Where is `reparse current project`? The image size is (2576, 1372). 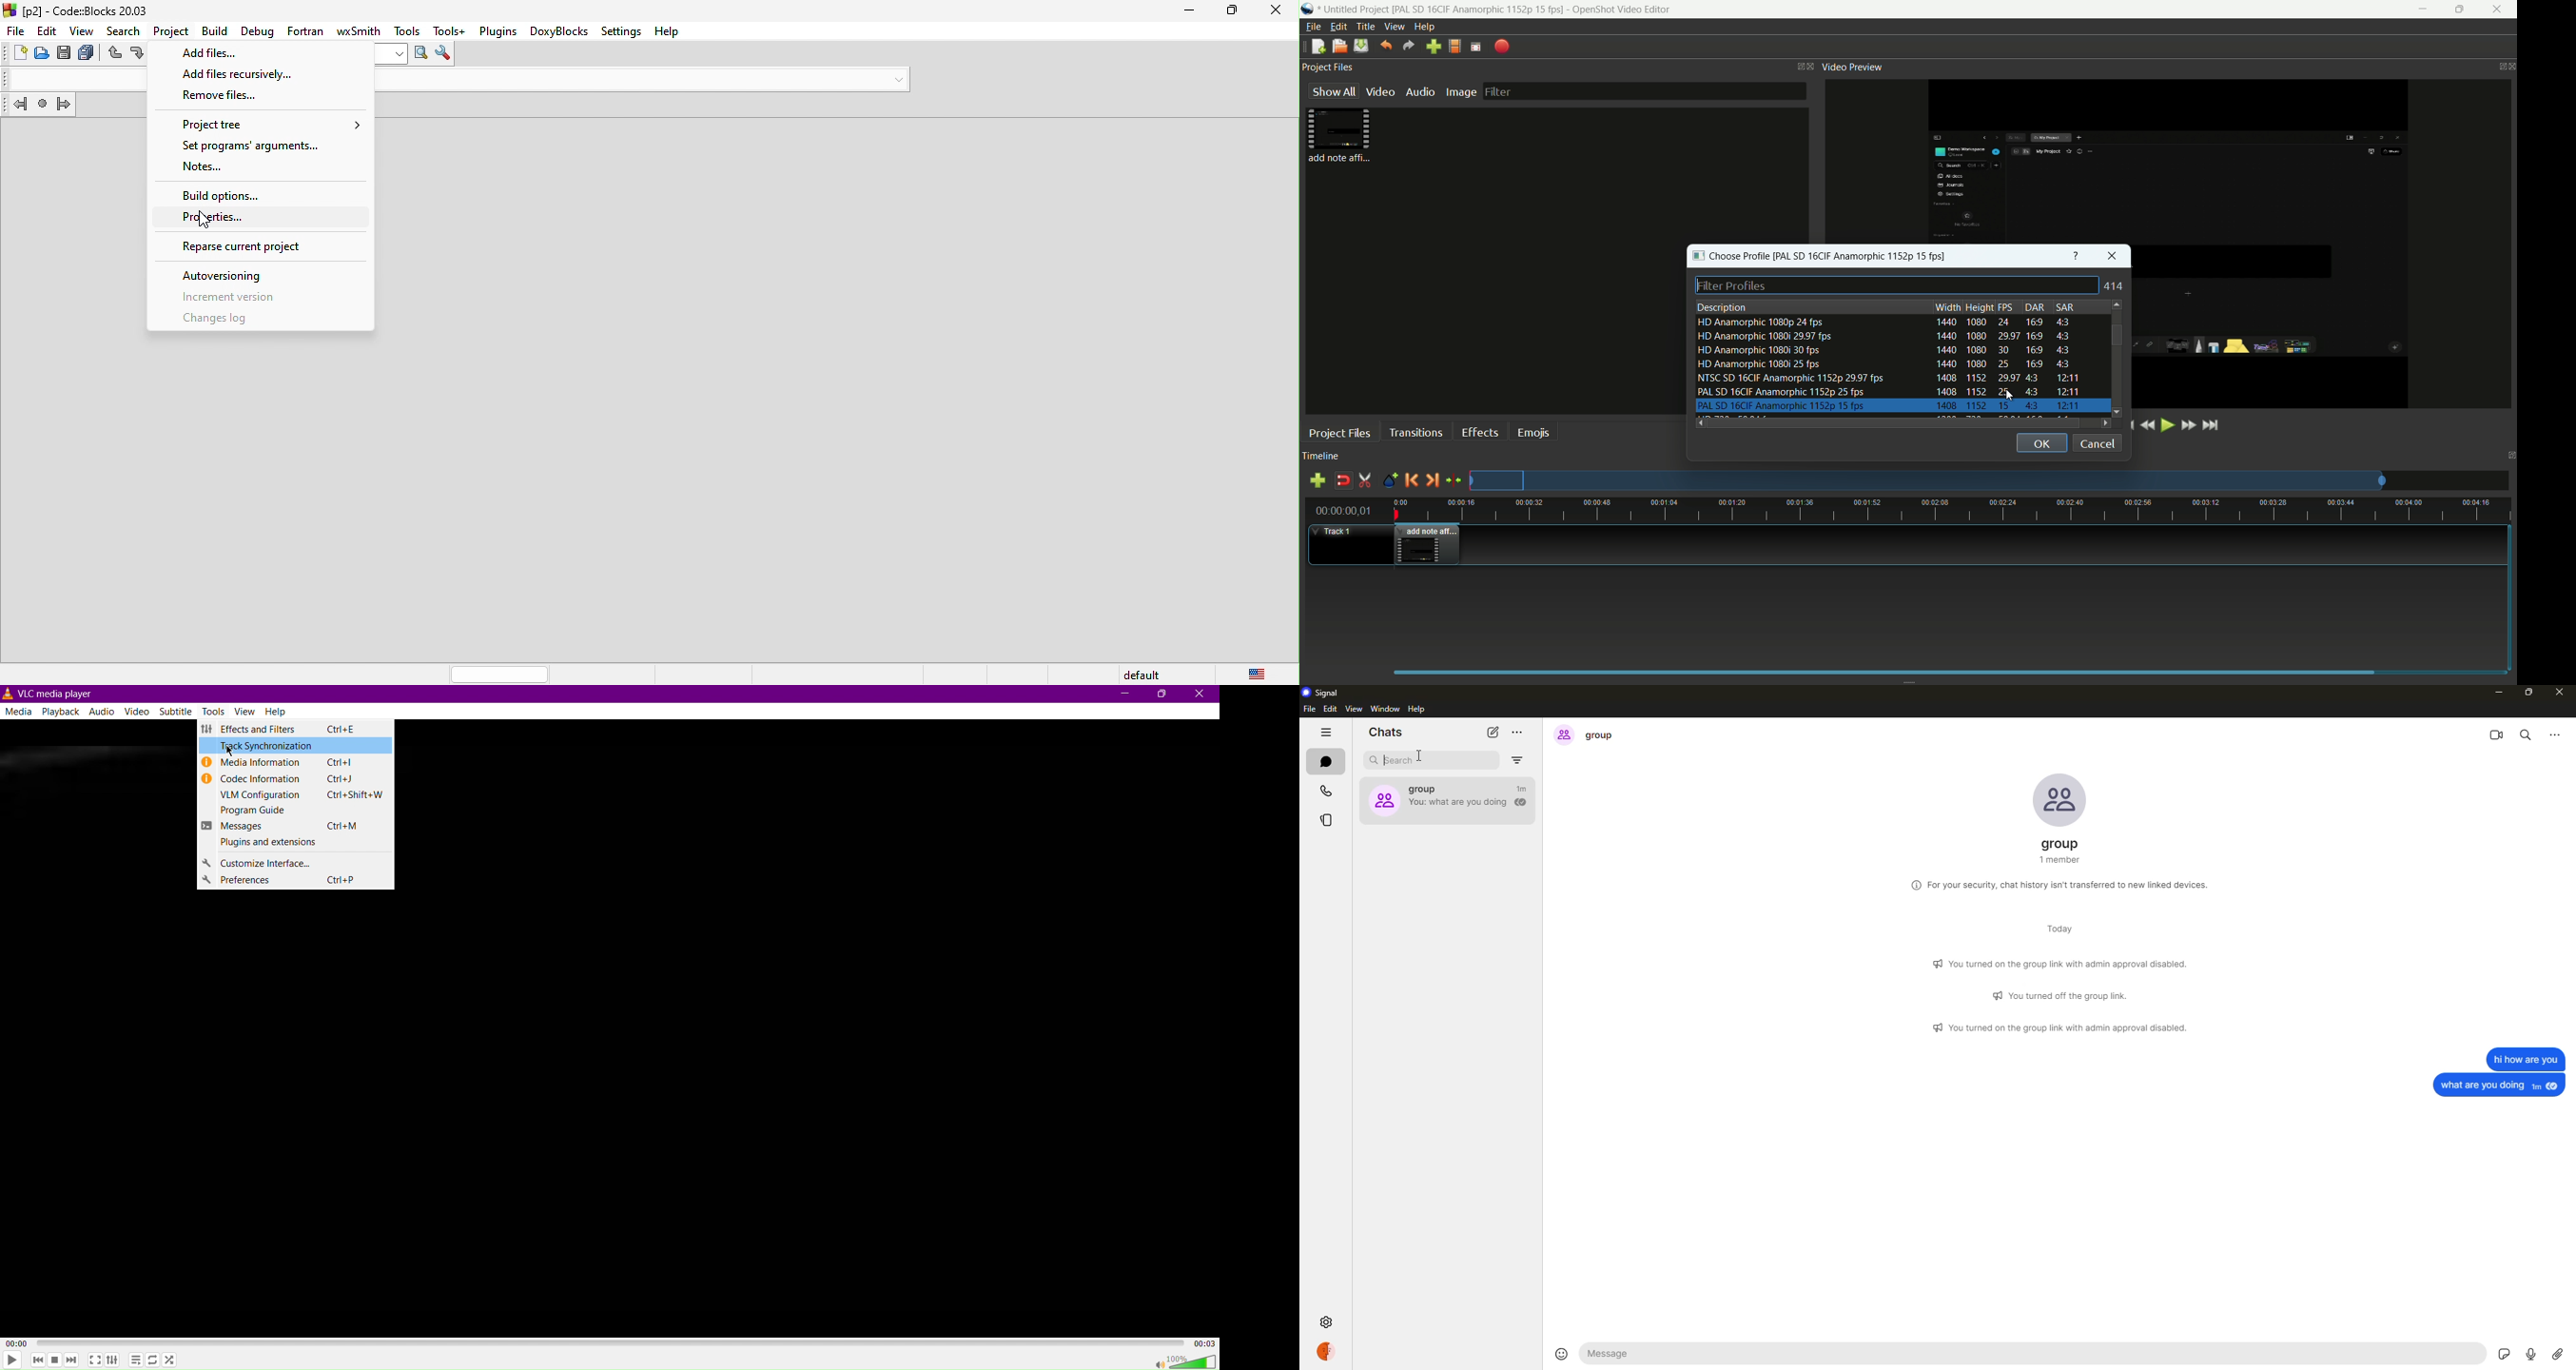 reparse current project is located at coordinates (258, 245).